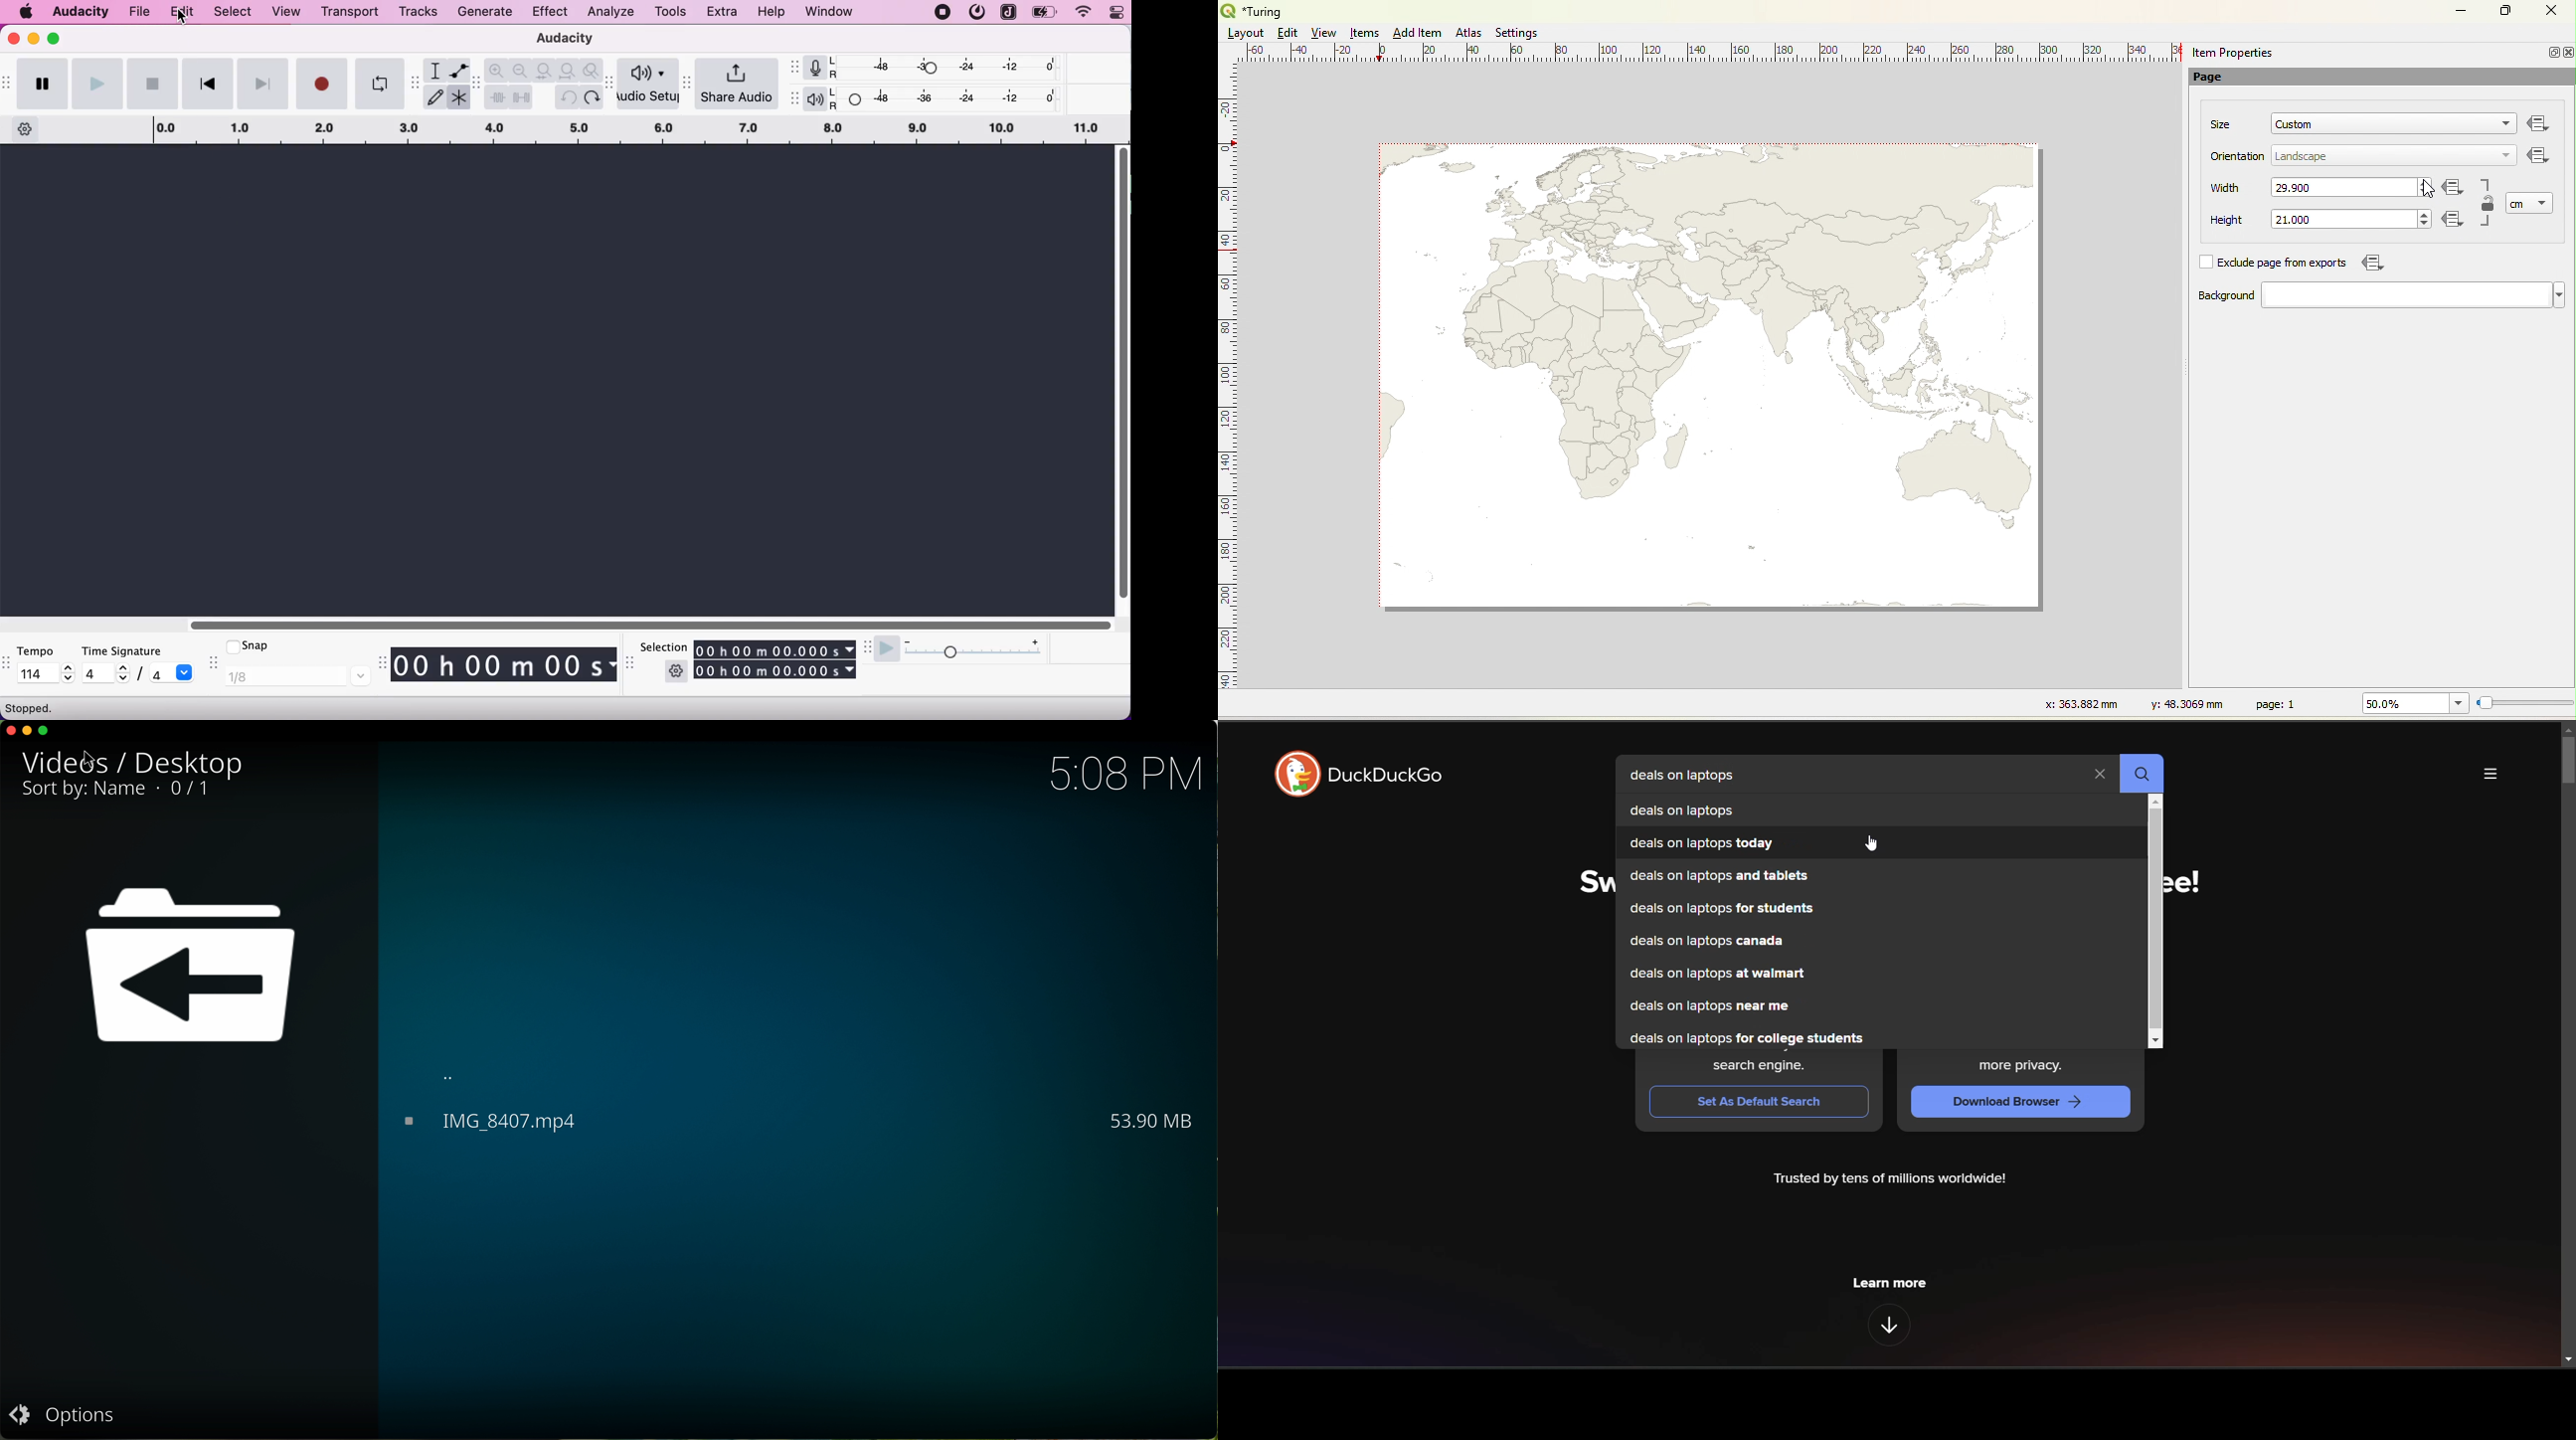 The image size is (2576, 1456). I want to click on maximize, so click(45, 731).